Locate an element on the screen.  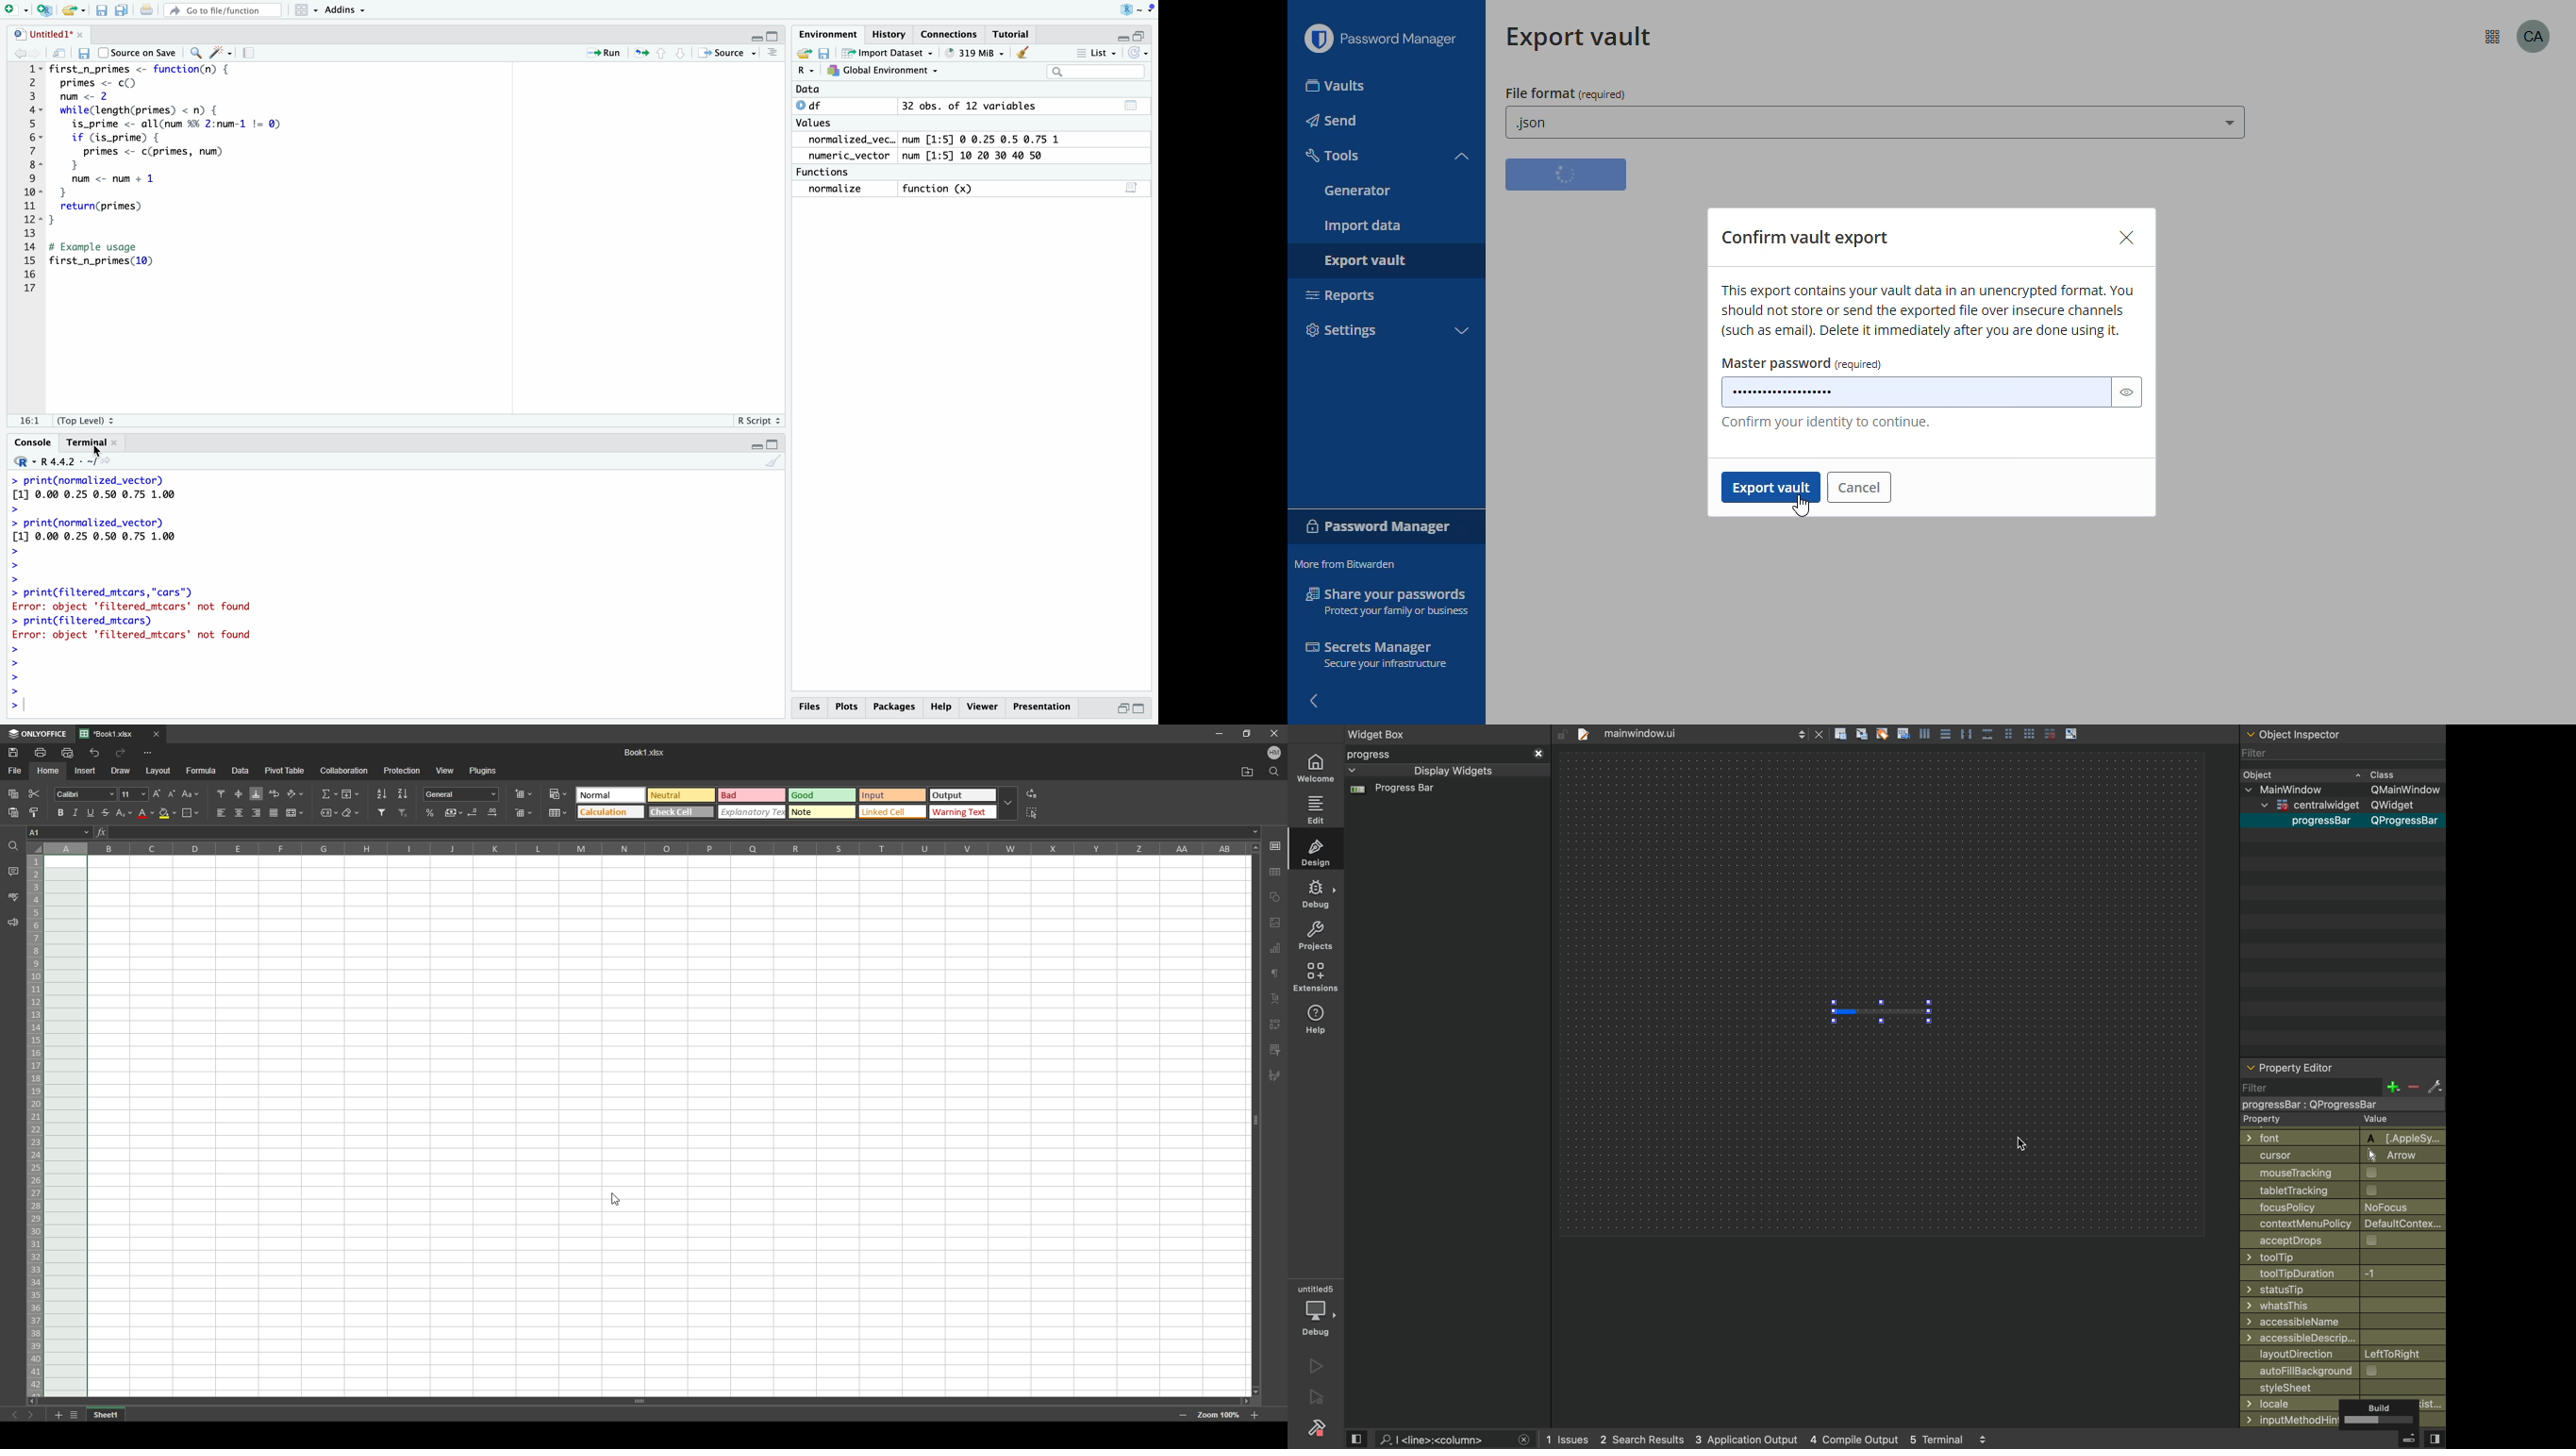
Object inspector is located at coordinates (2344, 733).